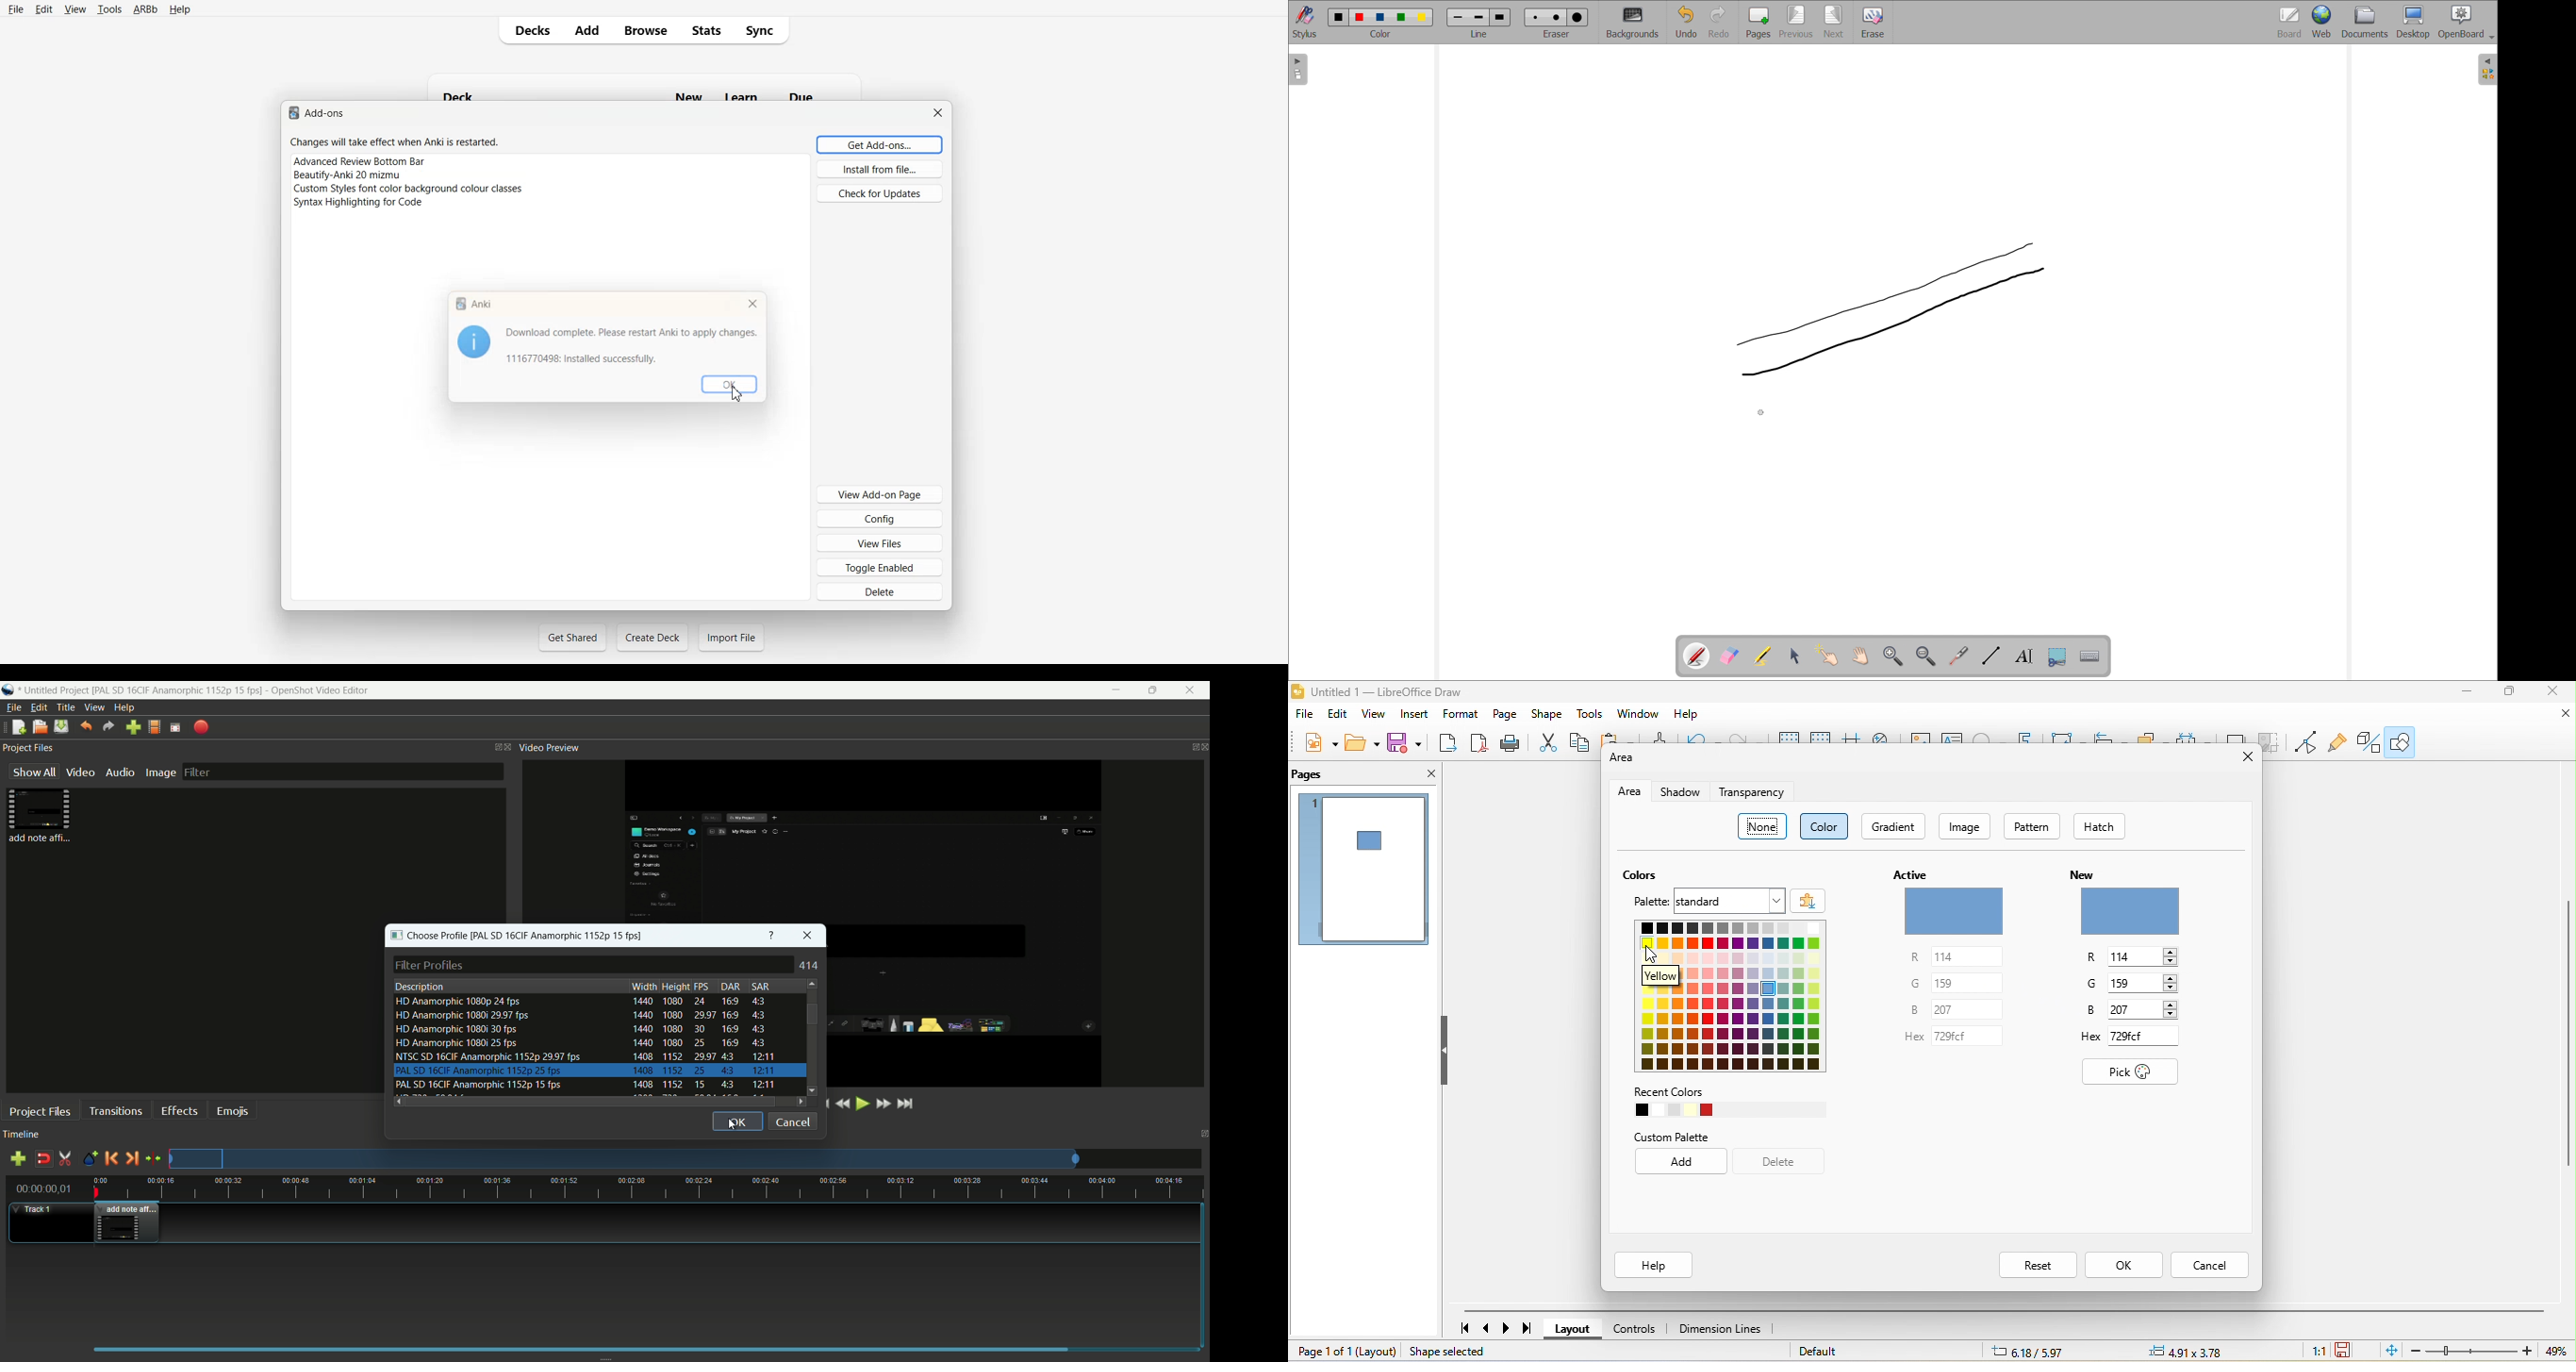 The image size is (2576, 1372). I want to click on help menu, so click(125, 706).